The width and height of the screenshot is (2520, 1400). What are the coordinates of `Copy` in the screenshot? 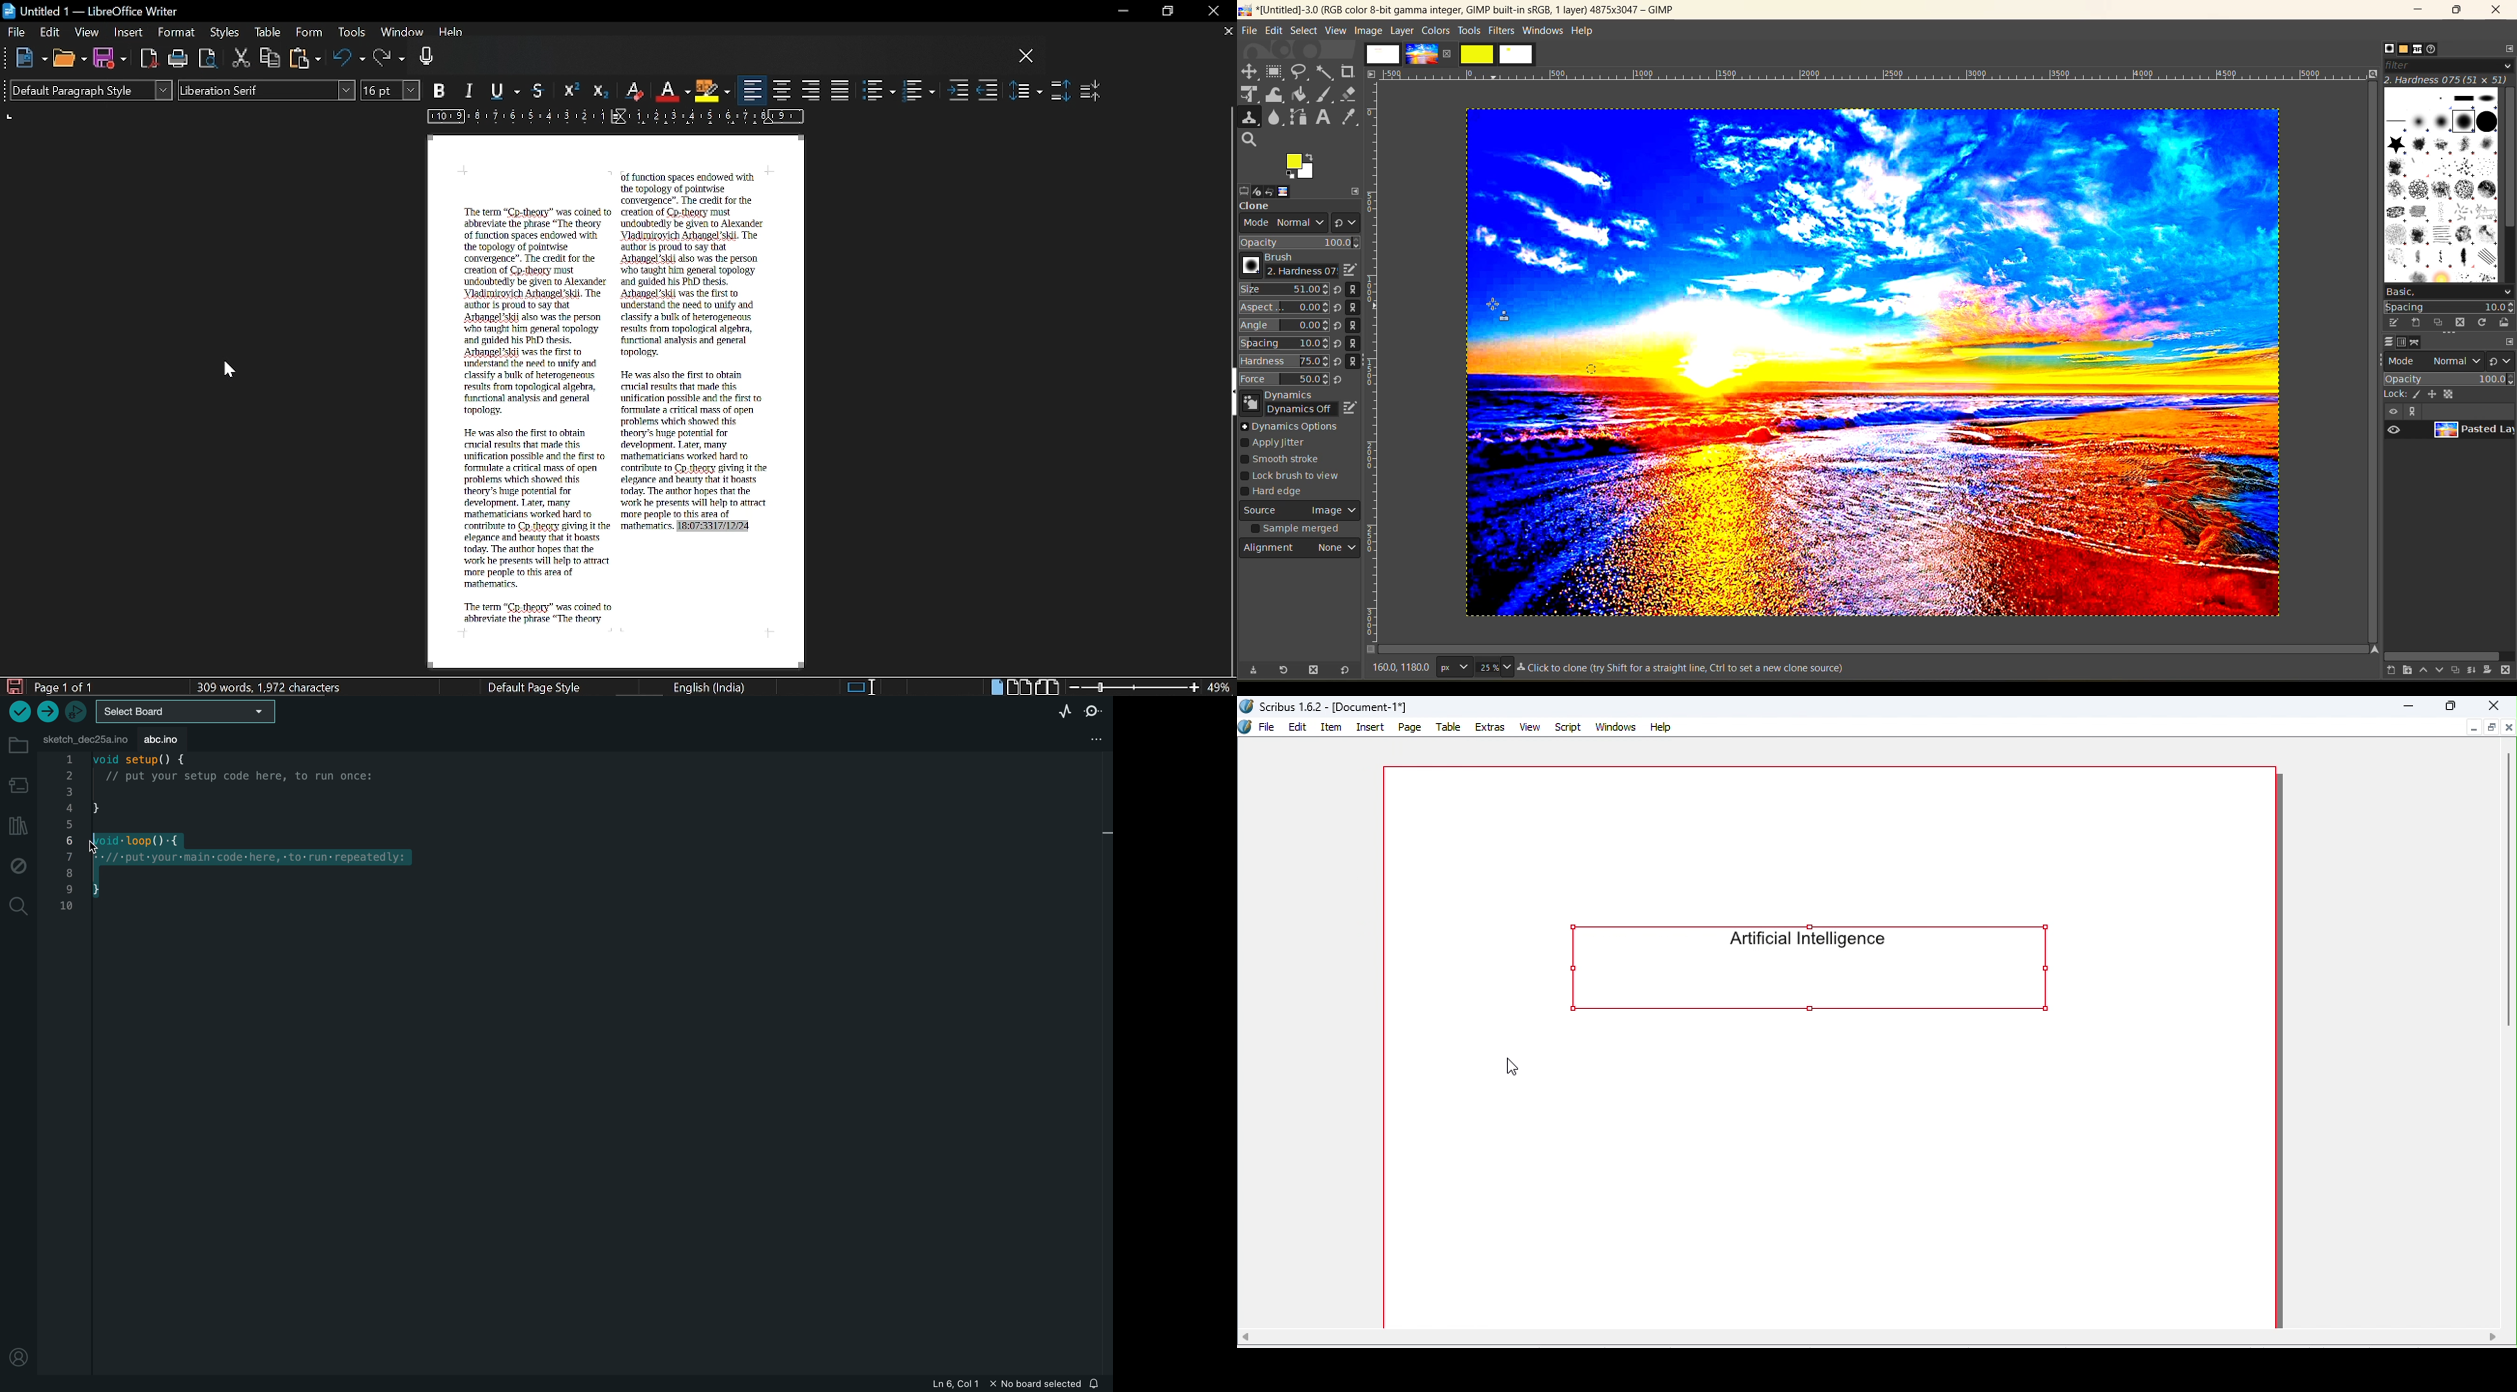 It's located at (271, 57).